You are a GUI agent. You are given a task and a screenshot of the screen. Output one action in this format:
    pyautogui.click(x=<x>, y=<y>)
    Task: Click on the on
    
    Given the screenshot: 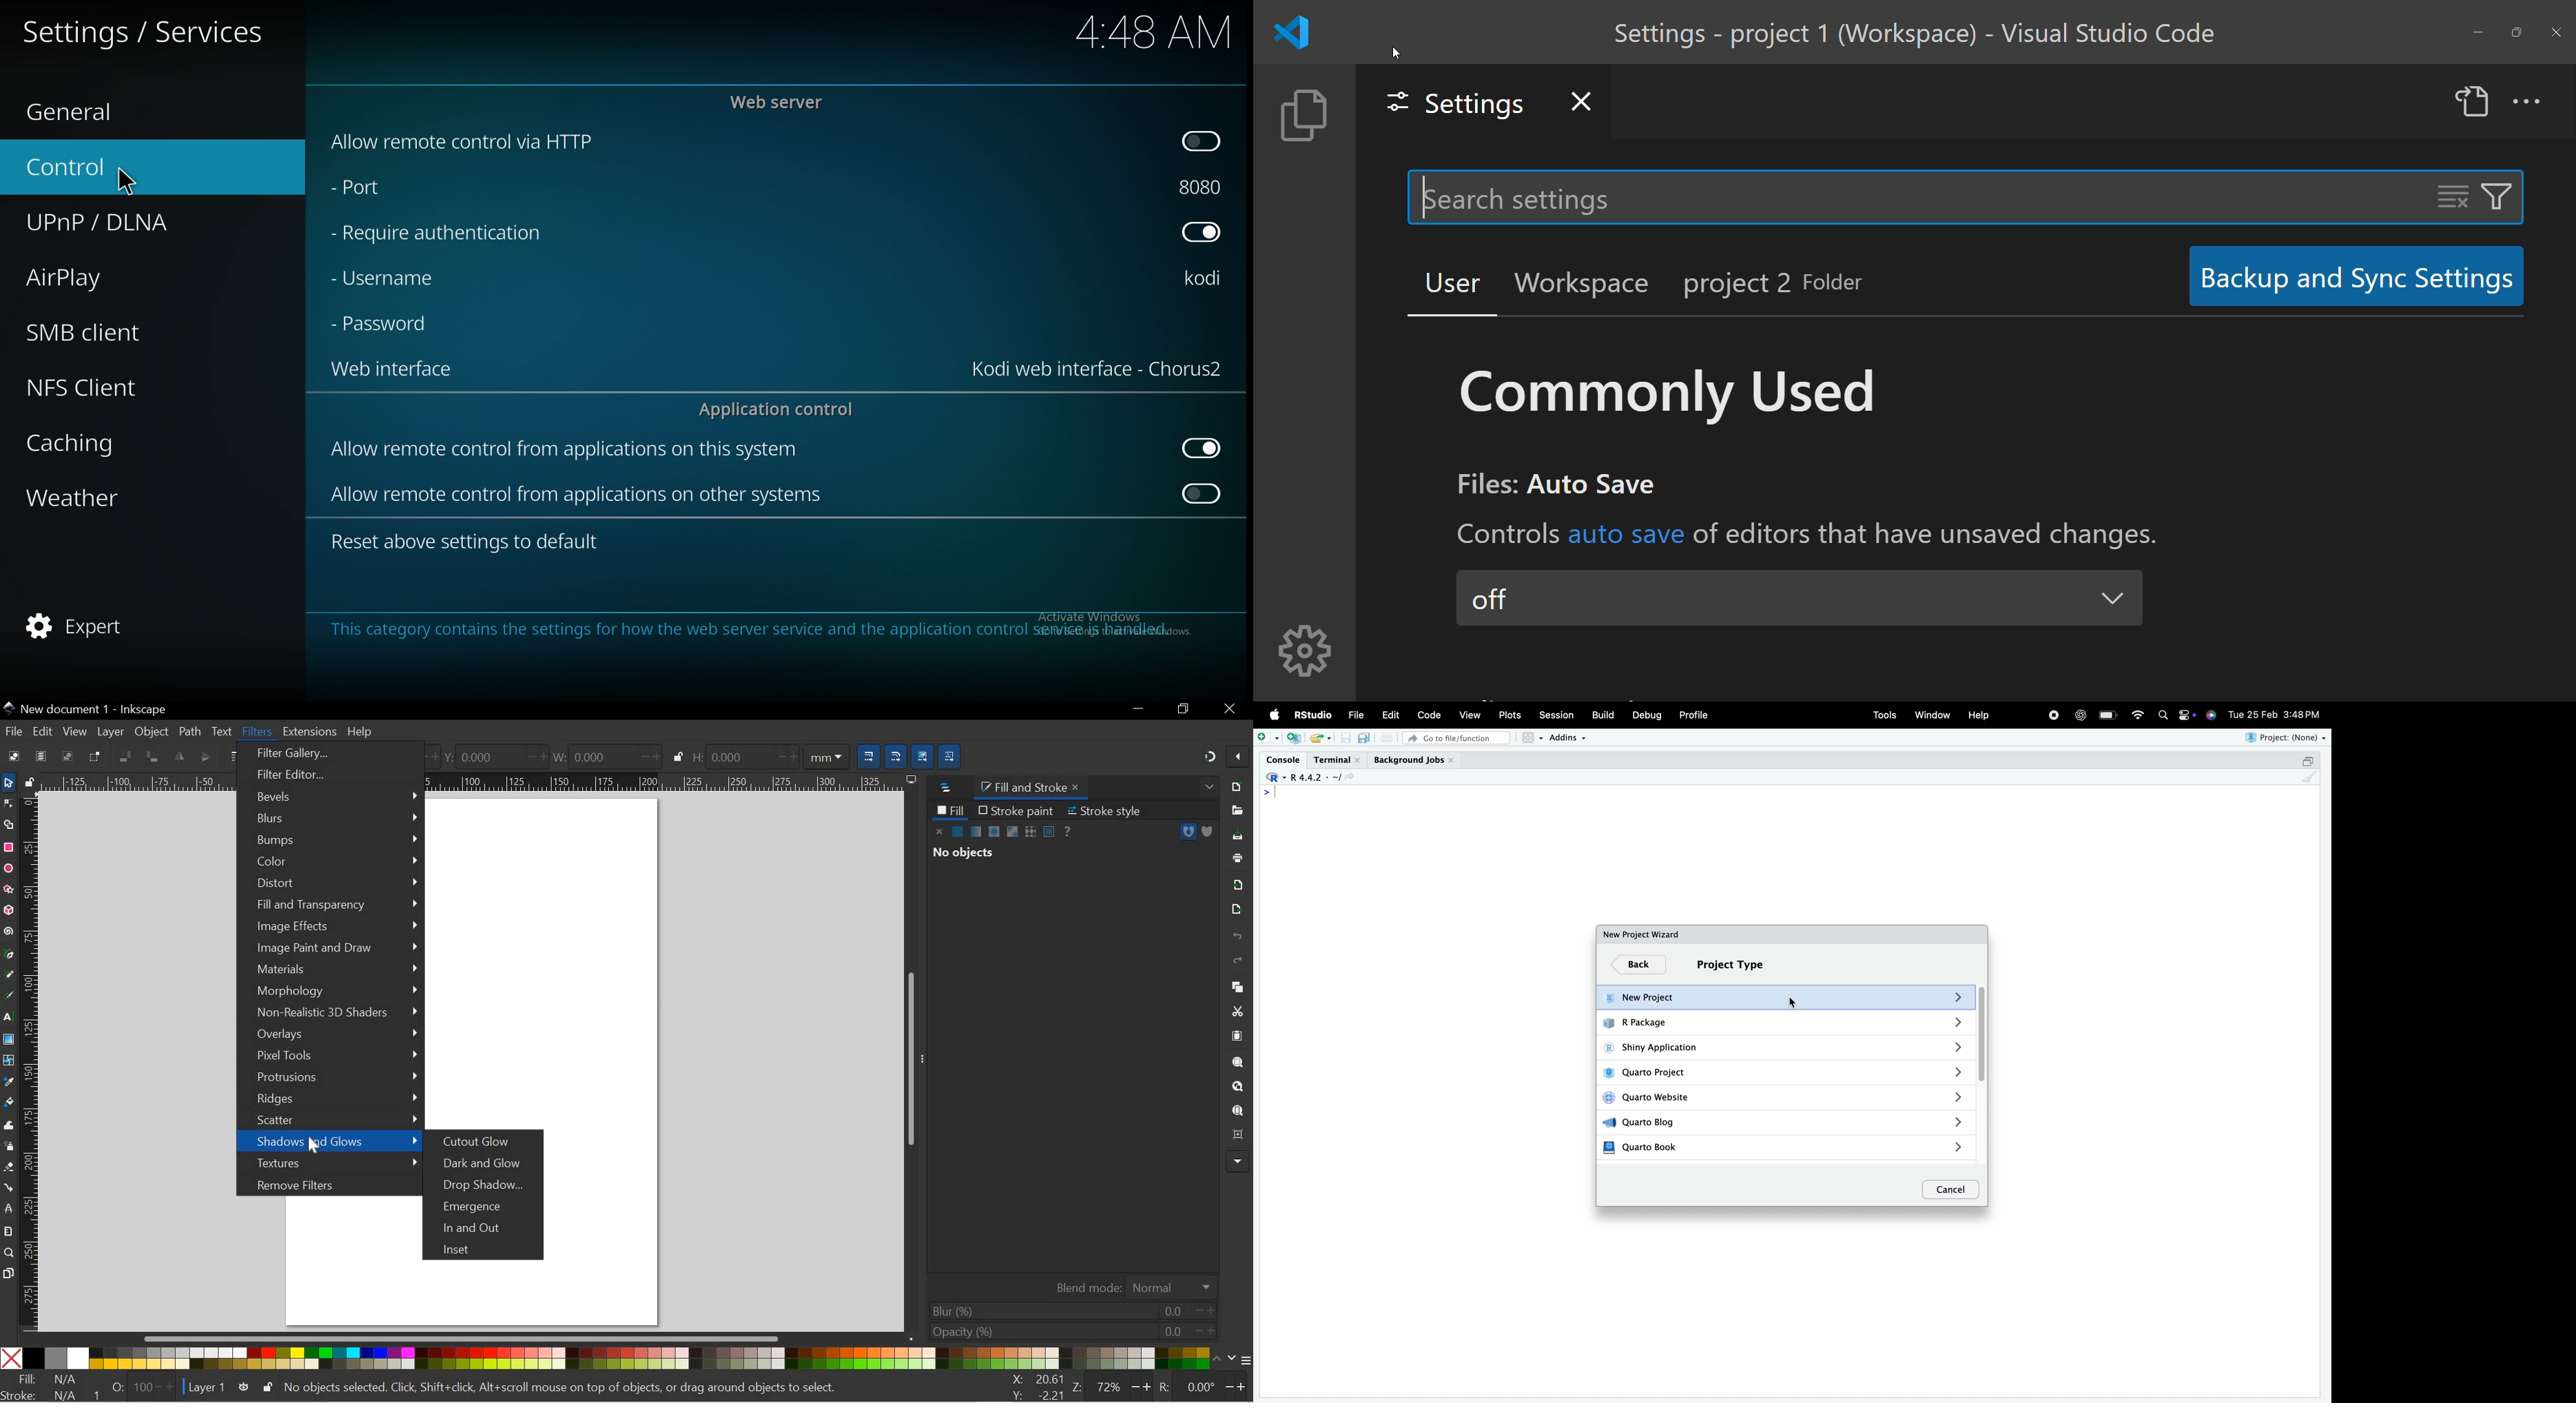 What is the action you would take?
    pyautogui.click(x=1204, y=143)
    